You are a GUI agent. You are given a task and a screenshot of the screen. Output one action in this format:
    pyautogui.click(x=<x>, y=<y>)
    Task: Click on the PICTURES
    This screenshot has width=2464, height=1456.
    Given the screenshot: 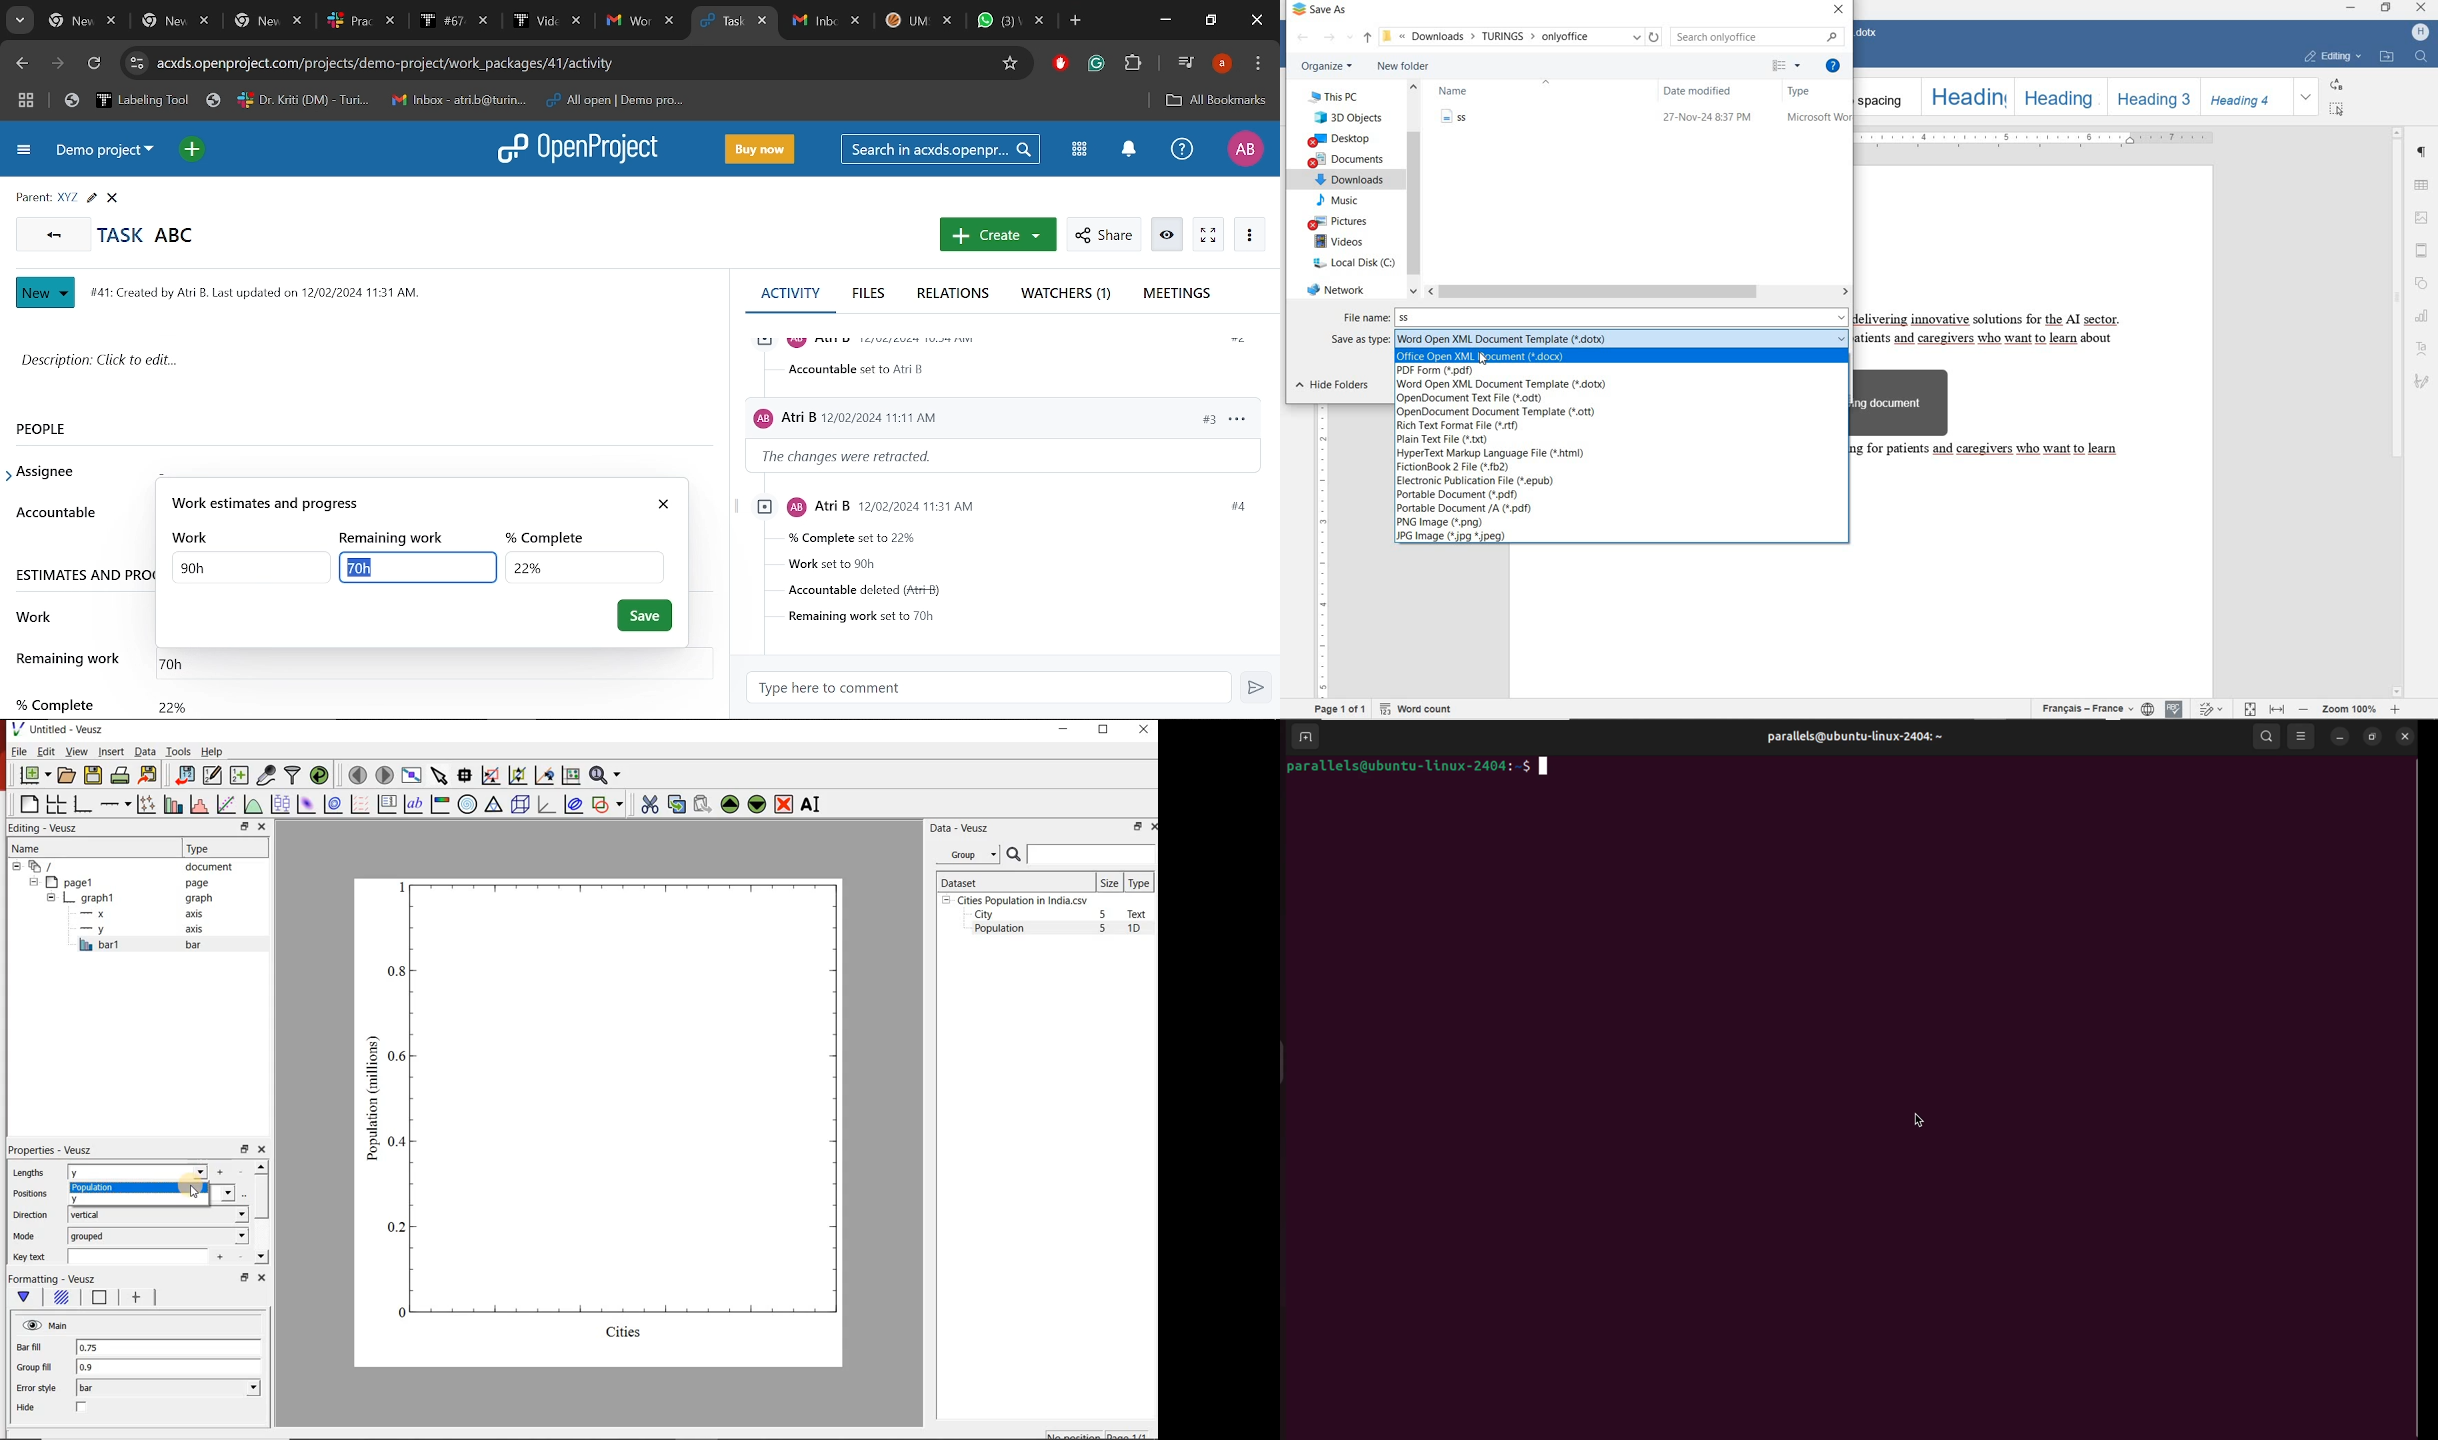 What is the action you would take?
    pyautogui.click(x=1343, y=221)
    